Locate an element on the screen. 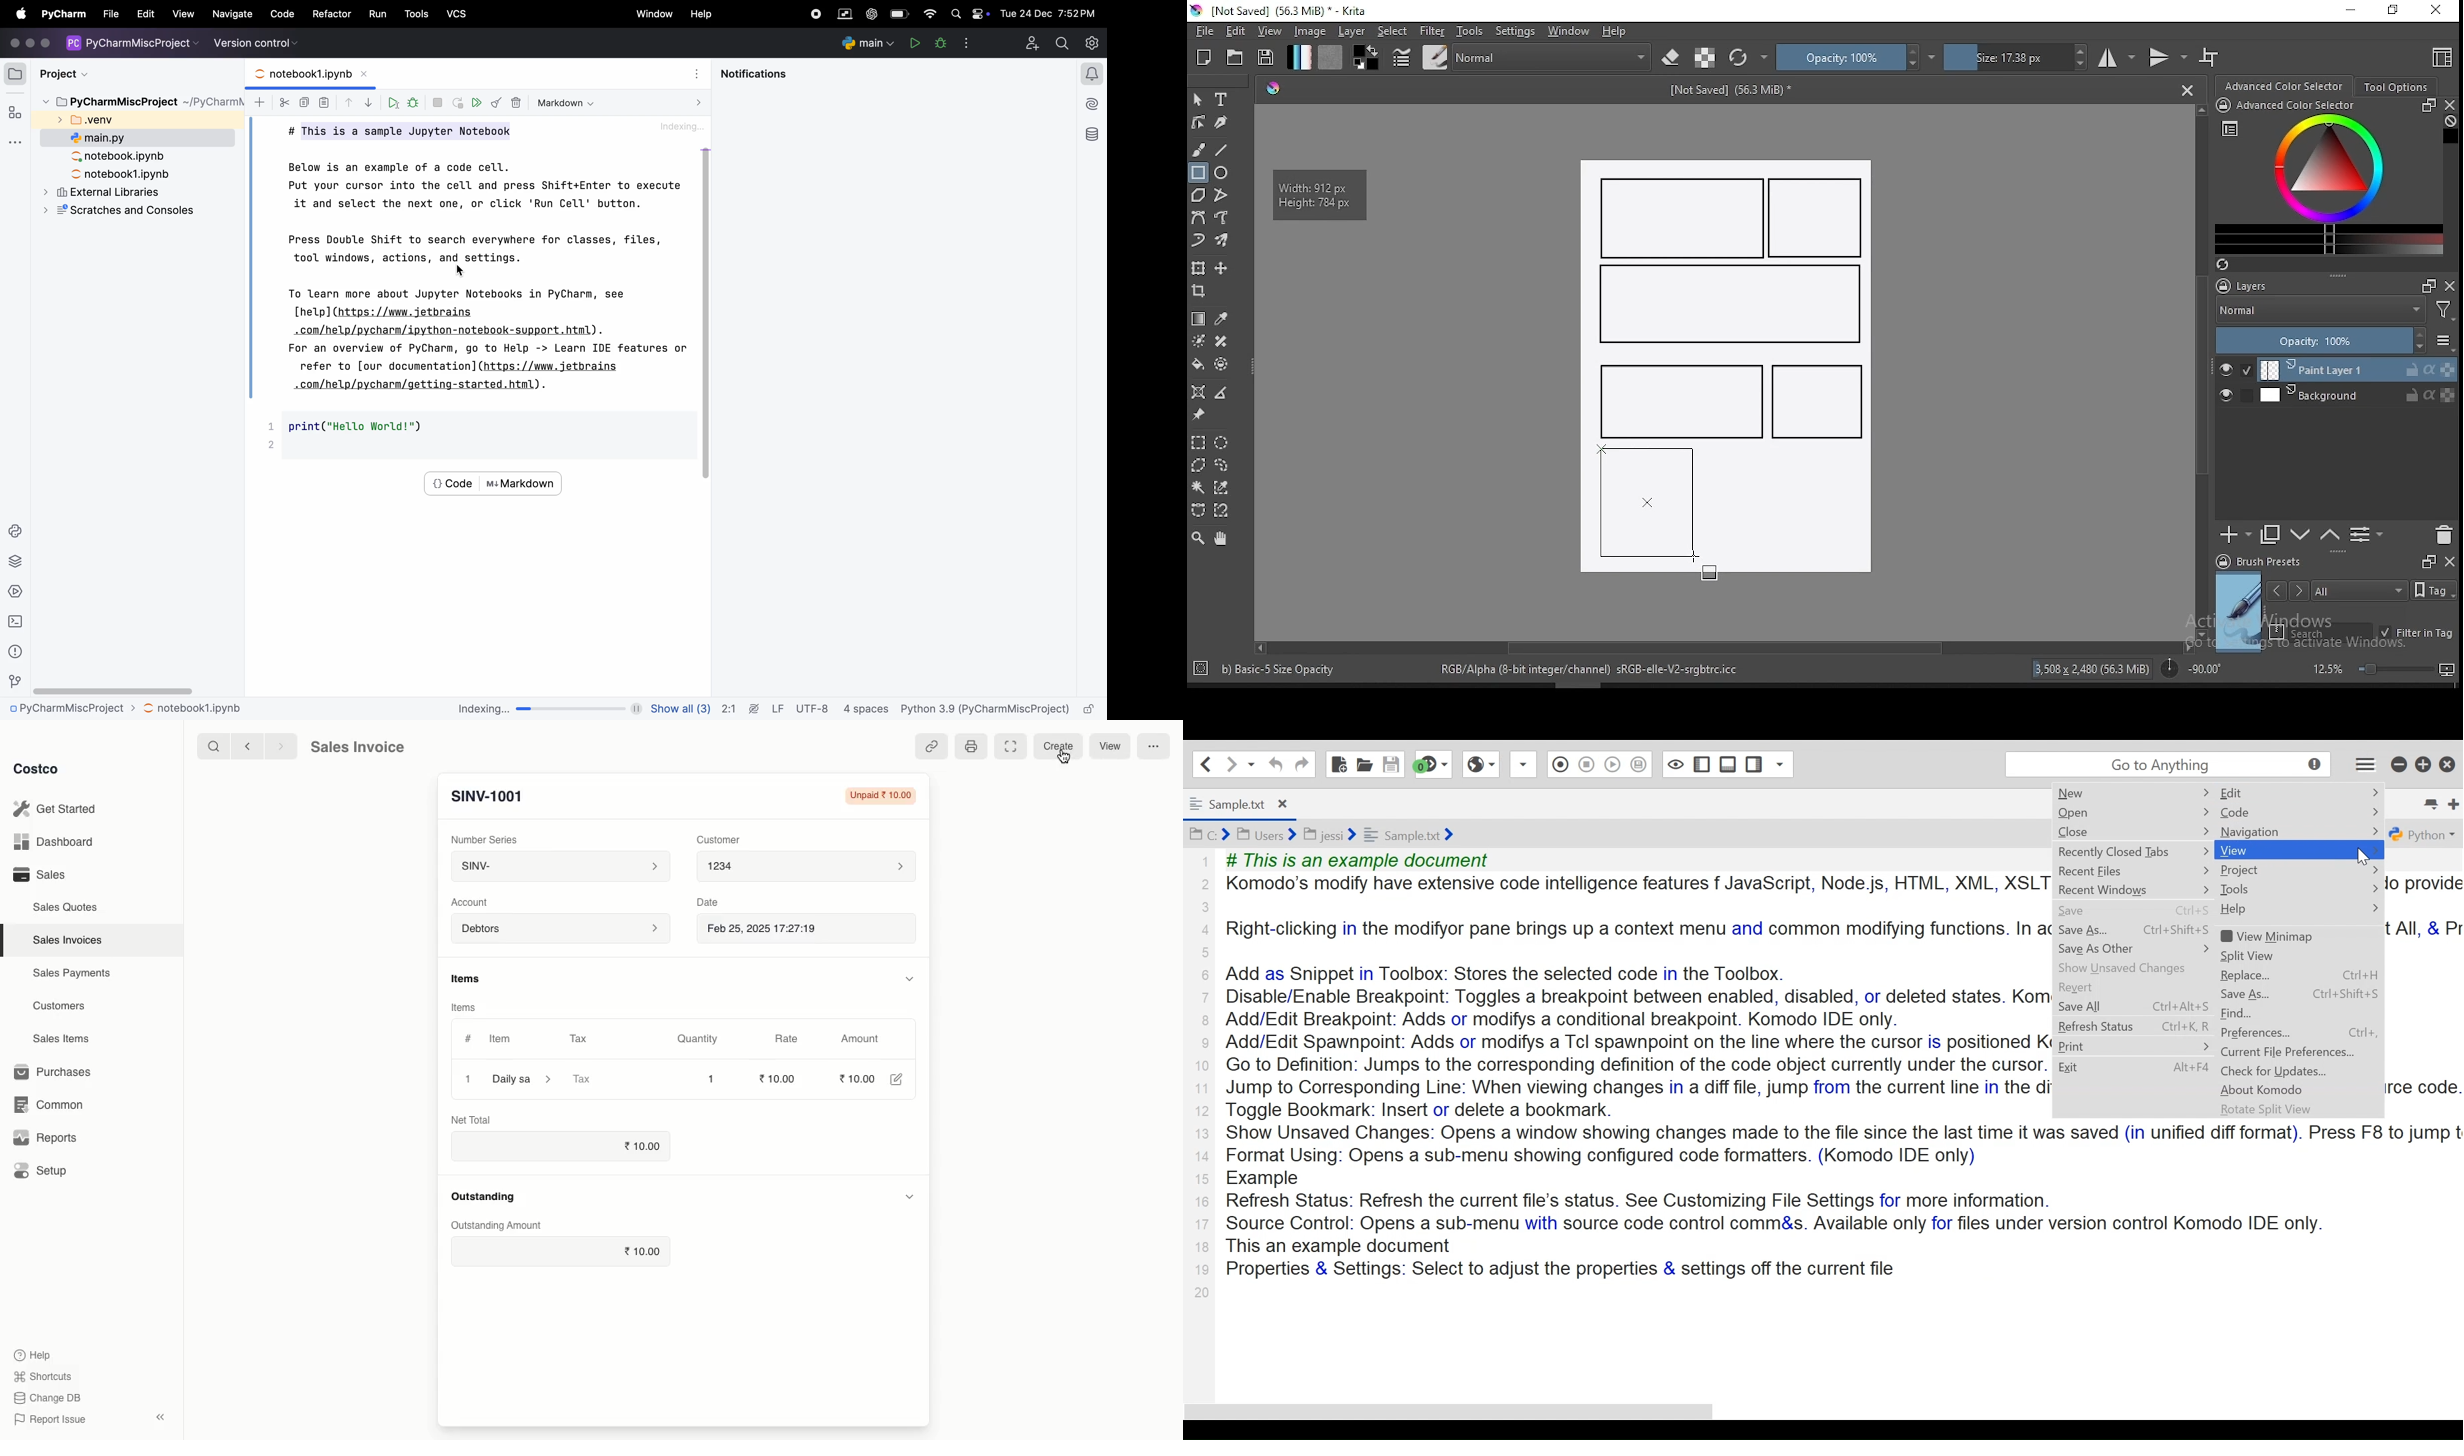  view or change layer properties is located at coordinates (2366, 534).